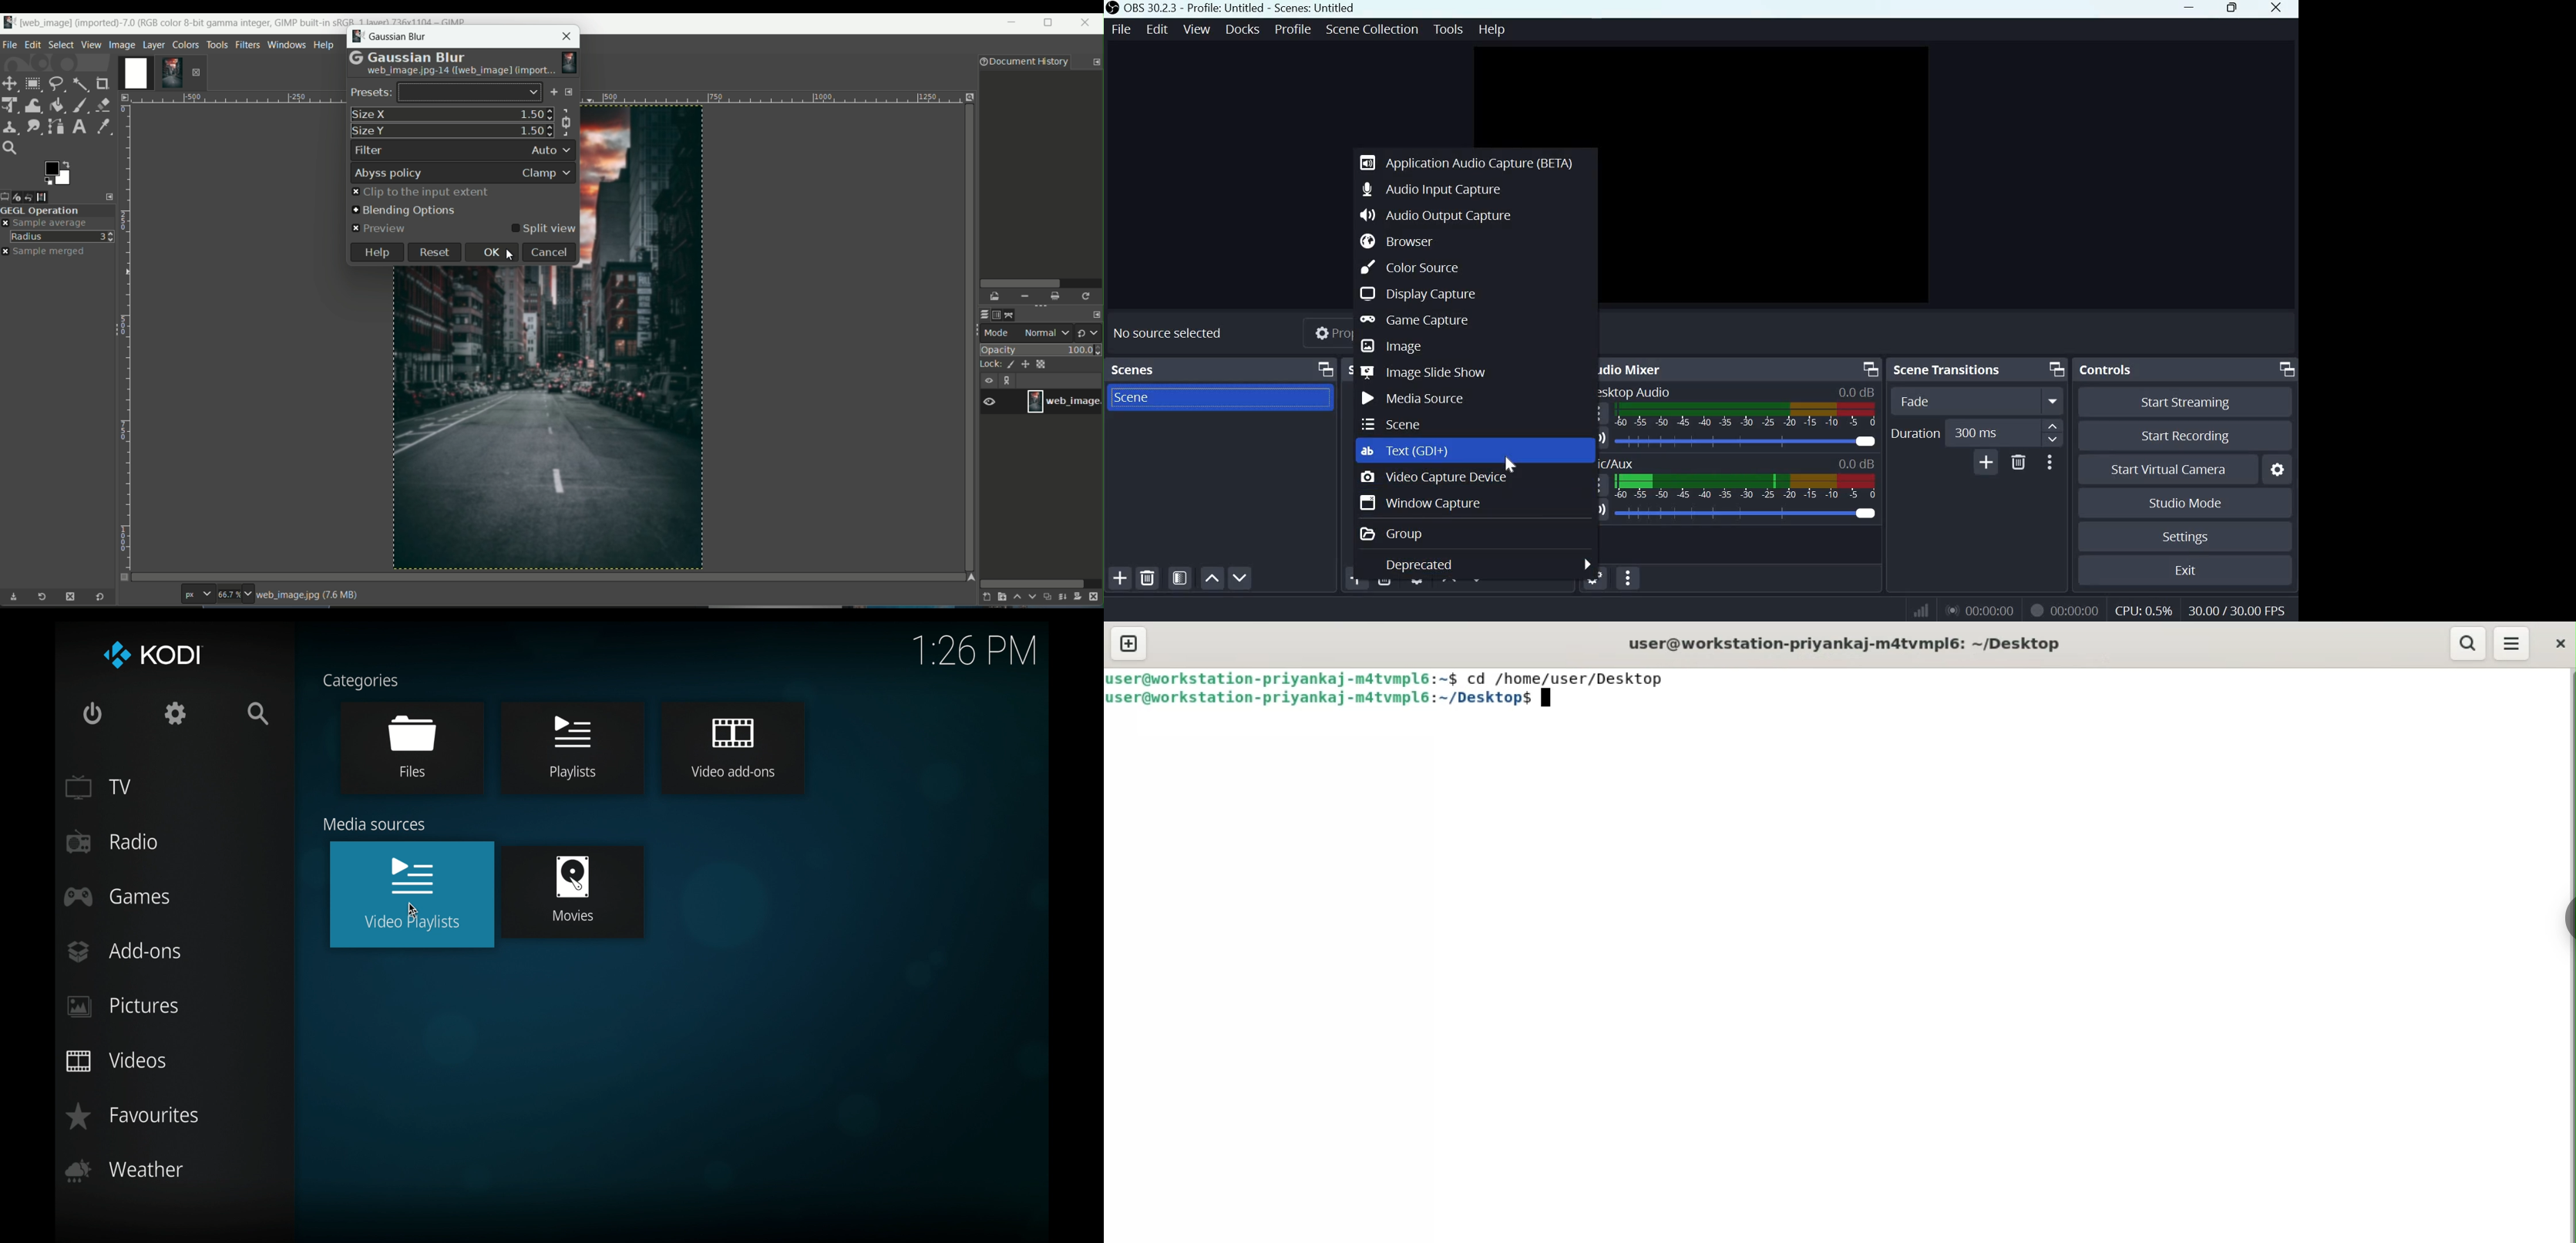  What do you see at coordinates (1293, 29) in the screenshot?
I see `Profile` at bounding box center [1293, 29].